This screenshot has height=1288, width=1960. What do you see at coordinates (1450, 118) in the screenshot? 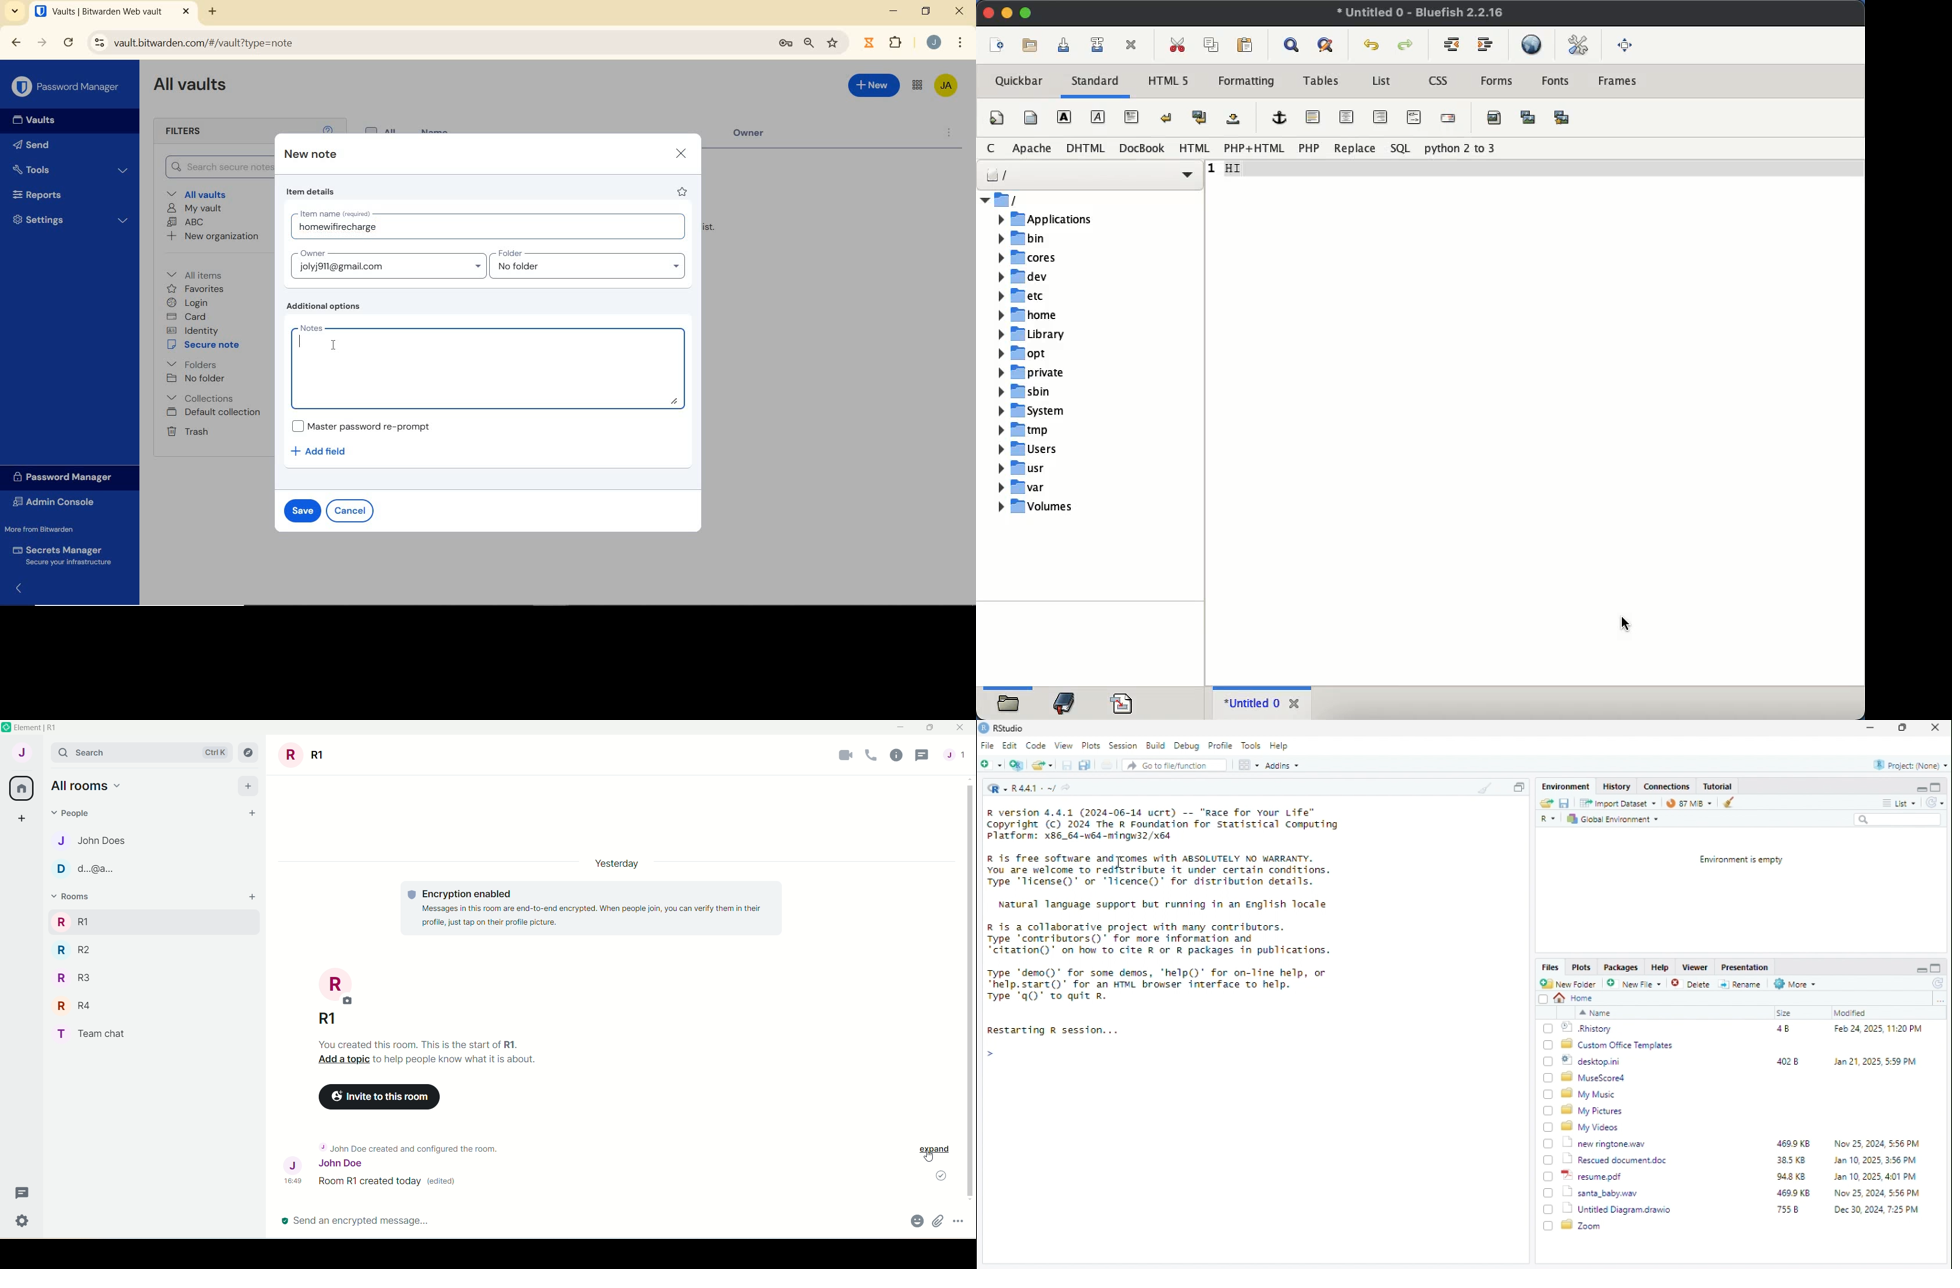
I see `email ` at bounding box center [1450, 118].